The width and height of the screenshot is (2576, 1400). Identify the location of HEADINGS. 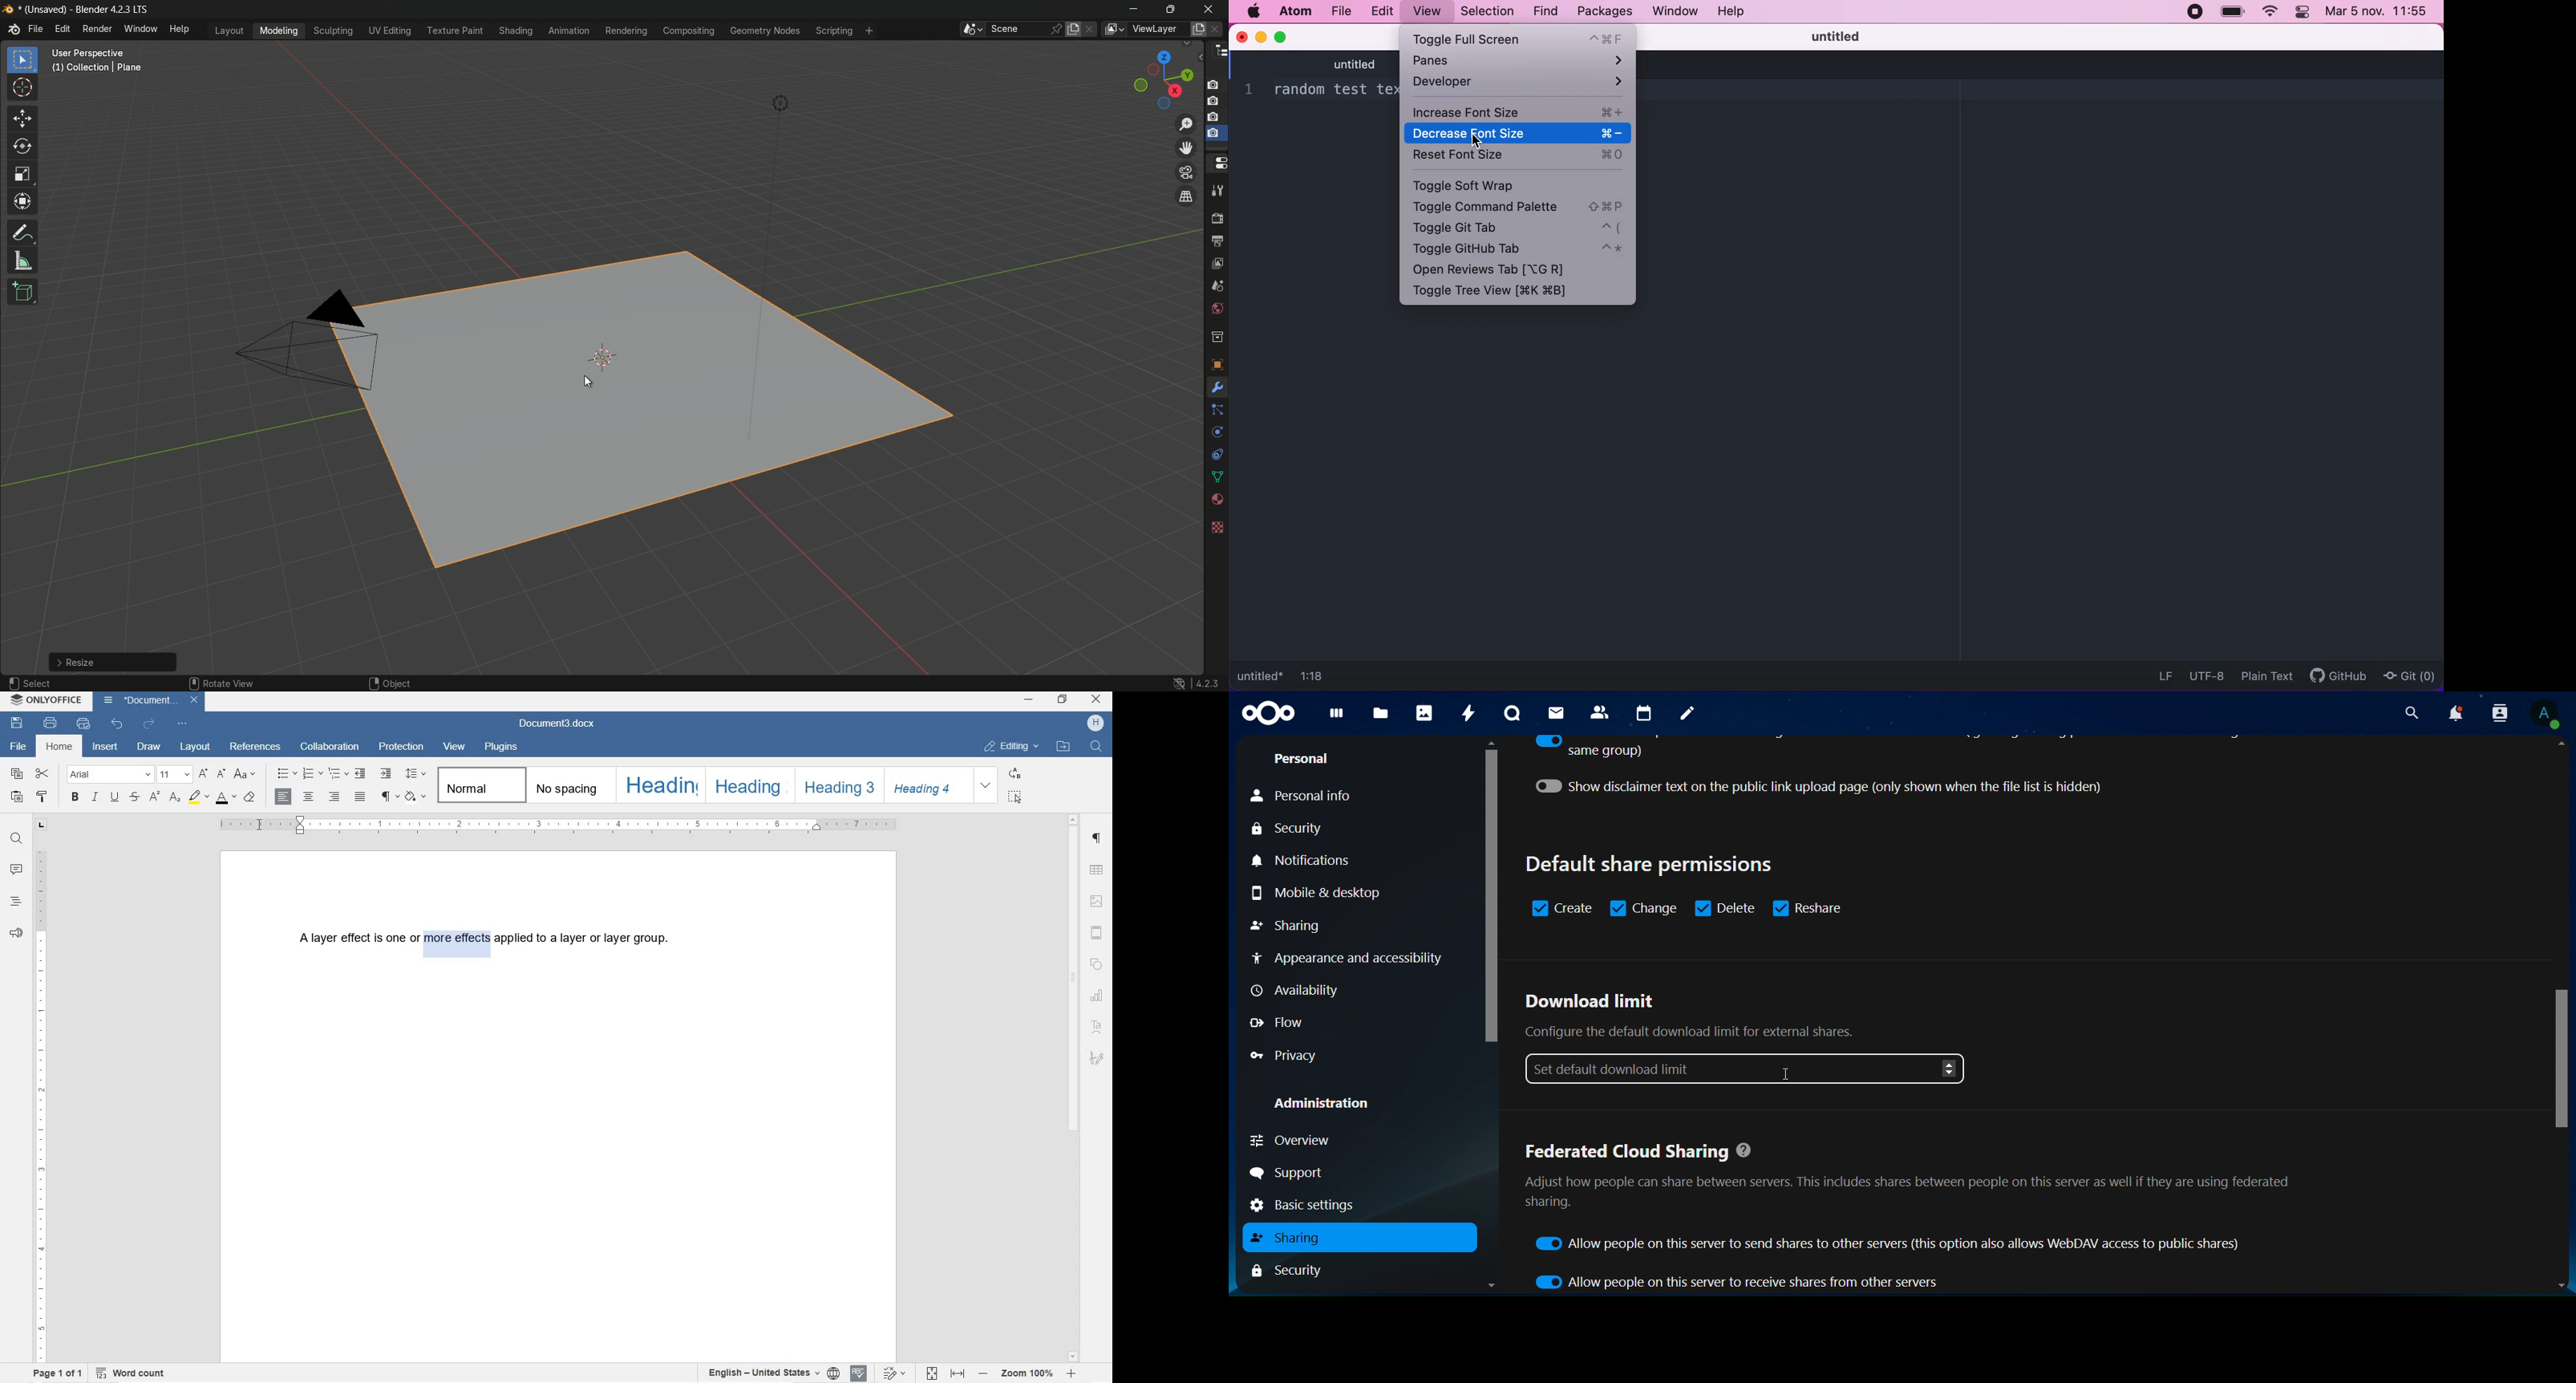
(15, 903).